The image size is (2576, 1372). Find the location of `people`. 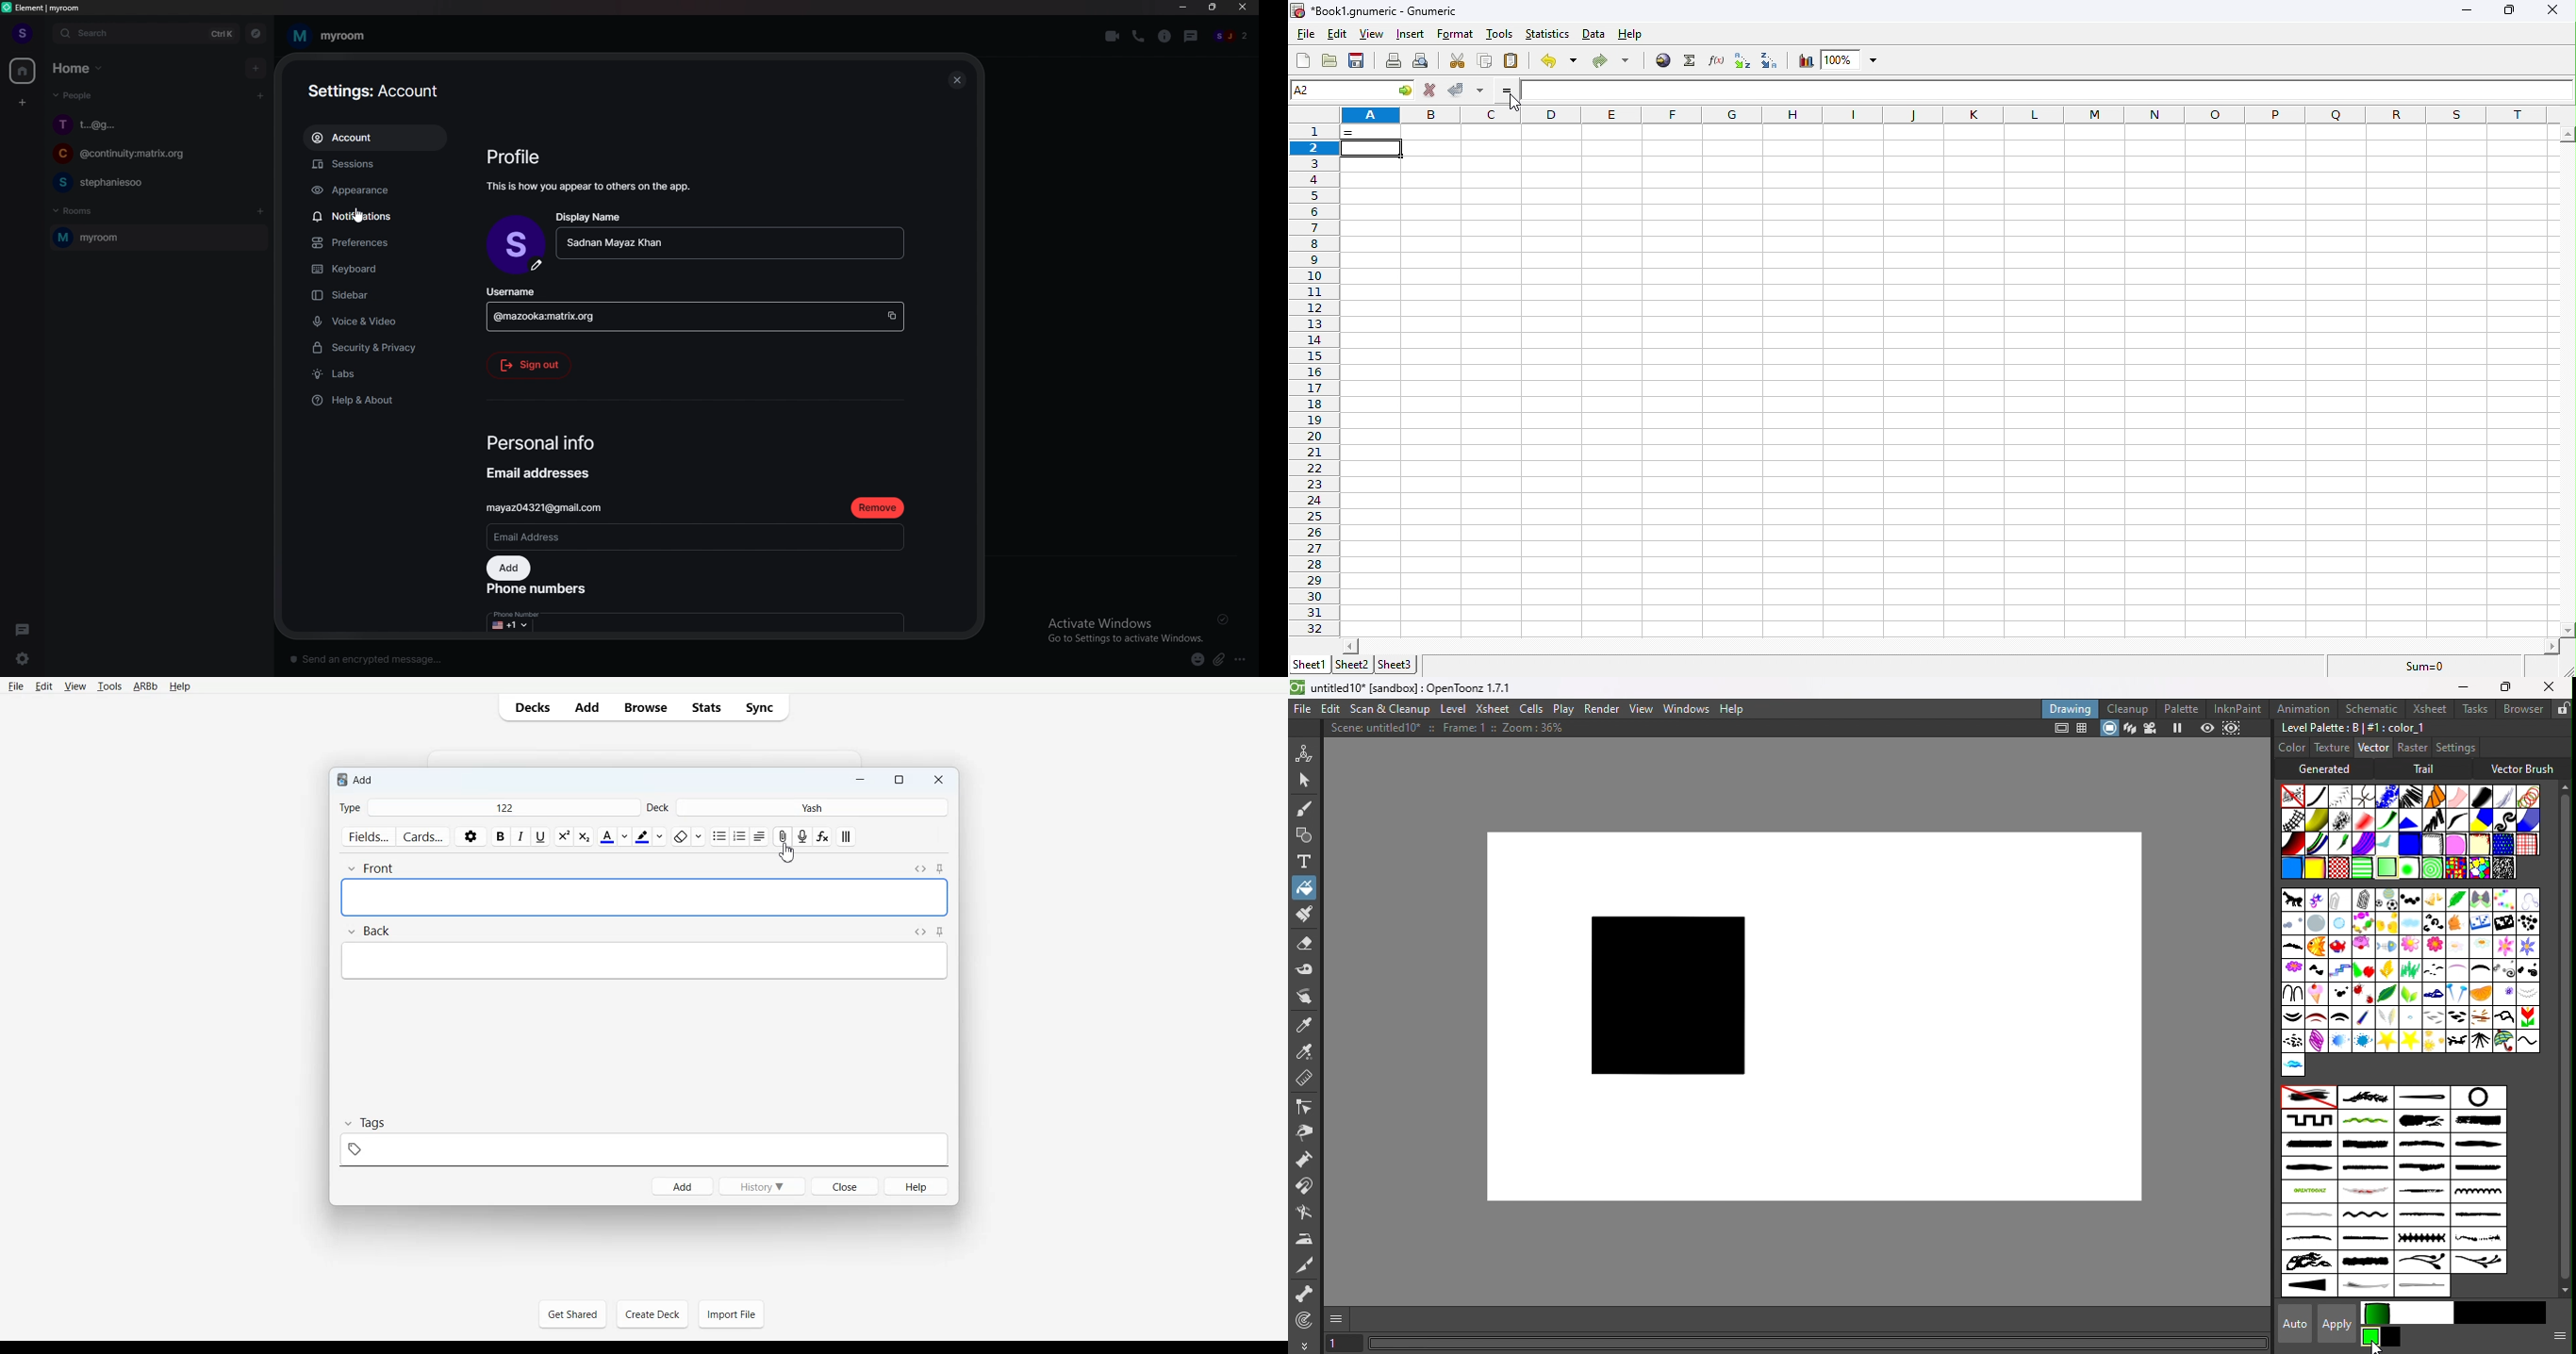

people is located at coordinates (75, 95).